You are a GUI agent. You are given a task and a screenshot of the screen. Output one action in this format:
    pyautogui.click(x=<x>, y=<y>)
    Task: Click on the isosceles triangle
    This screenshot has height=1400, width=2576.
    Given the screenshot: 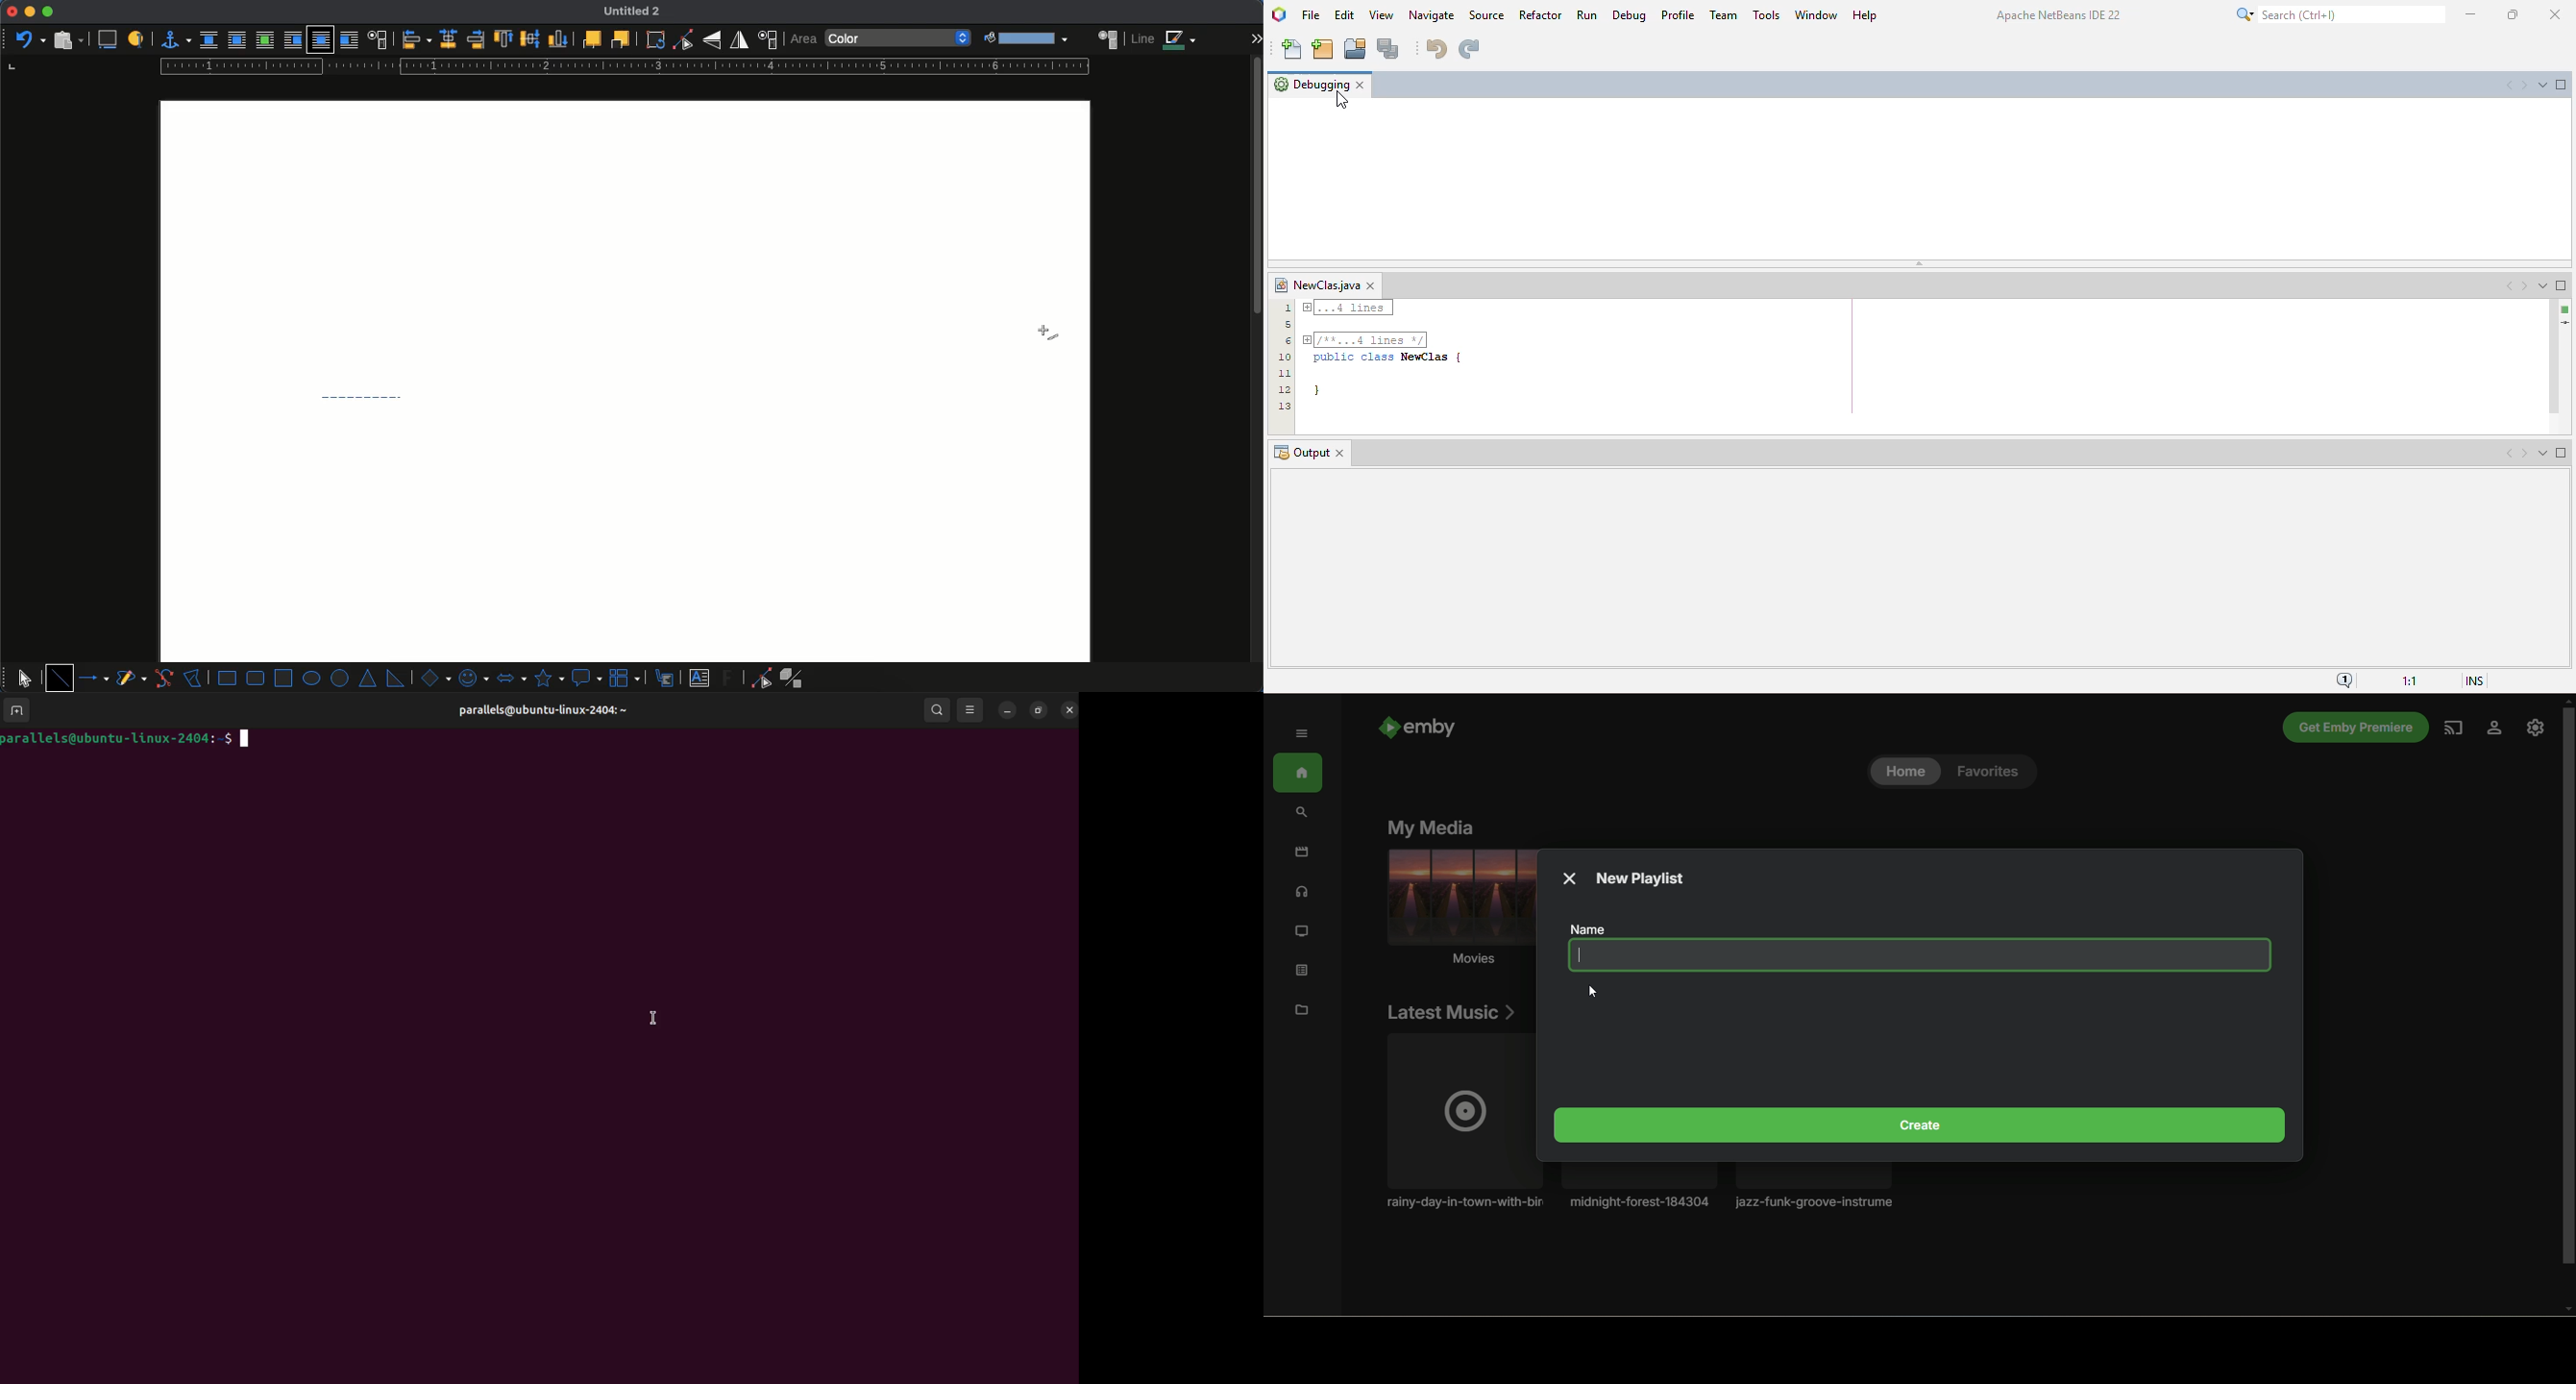 What is the action you would take?
    pyautogui.click(x=370, y=679)
    